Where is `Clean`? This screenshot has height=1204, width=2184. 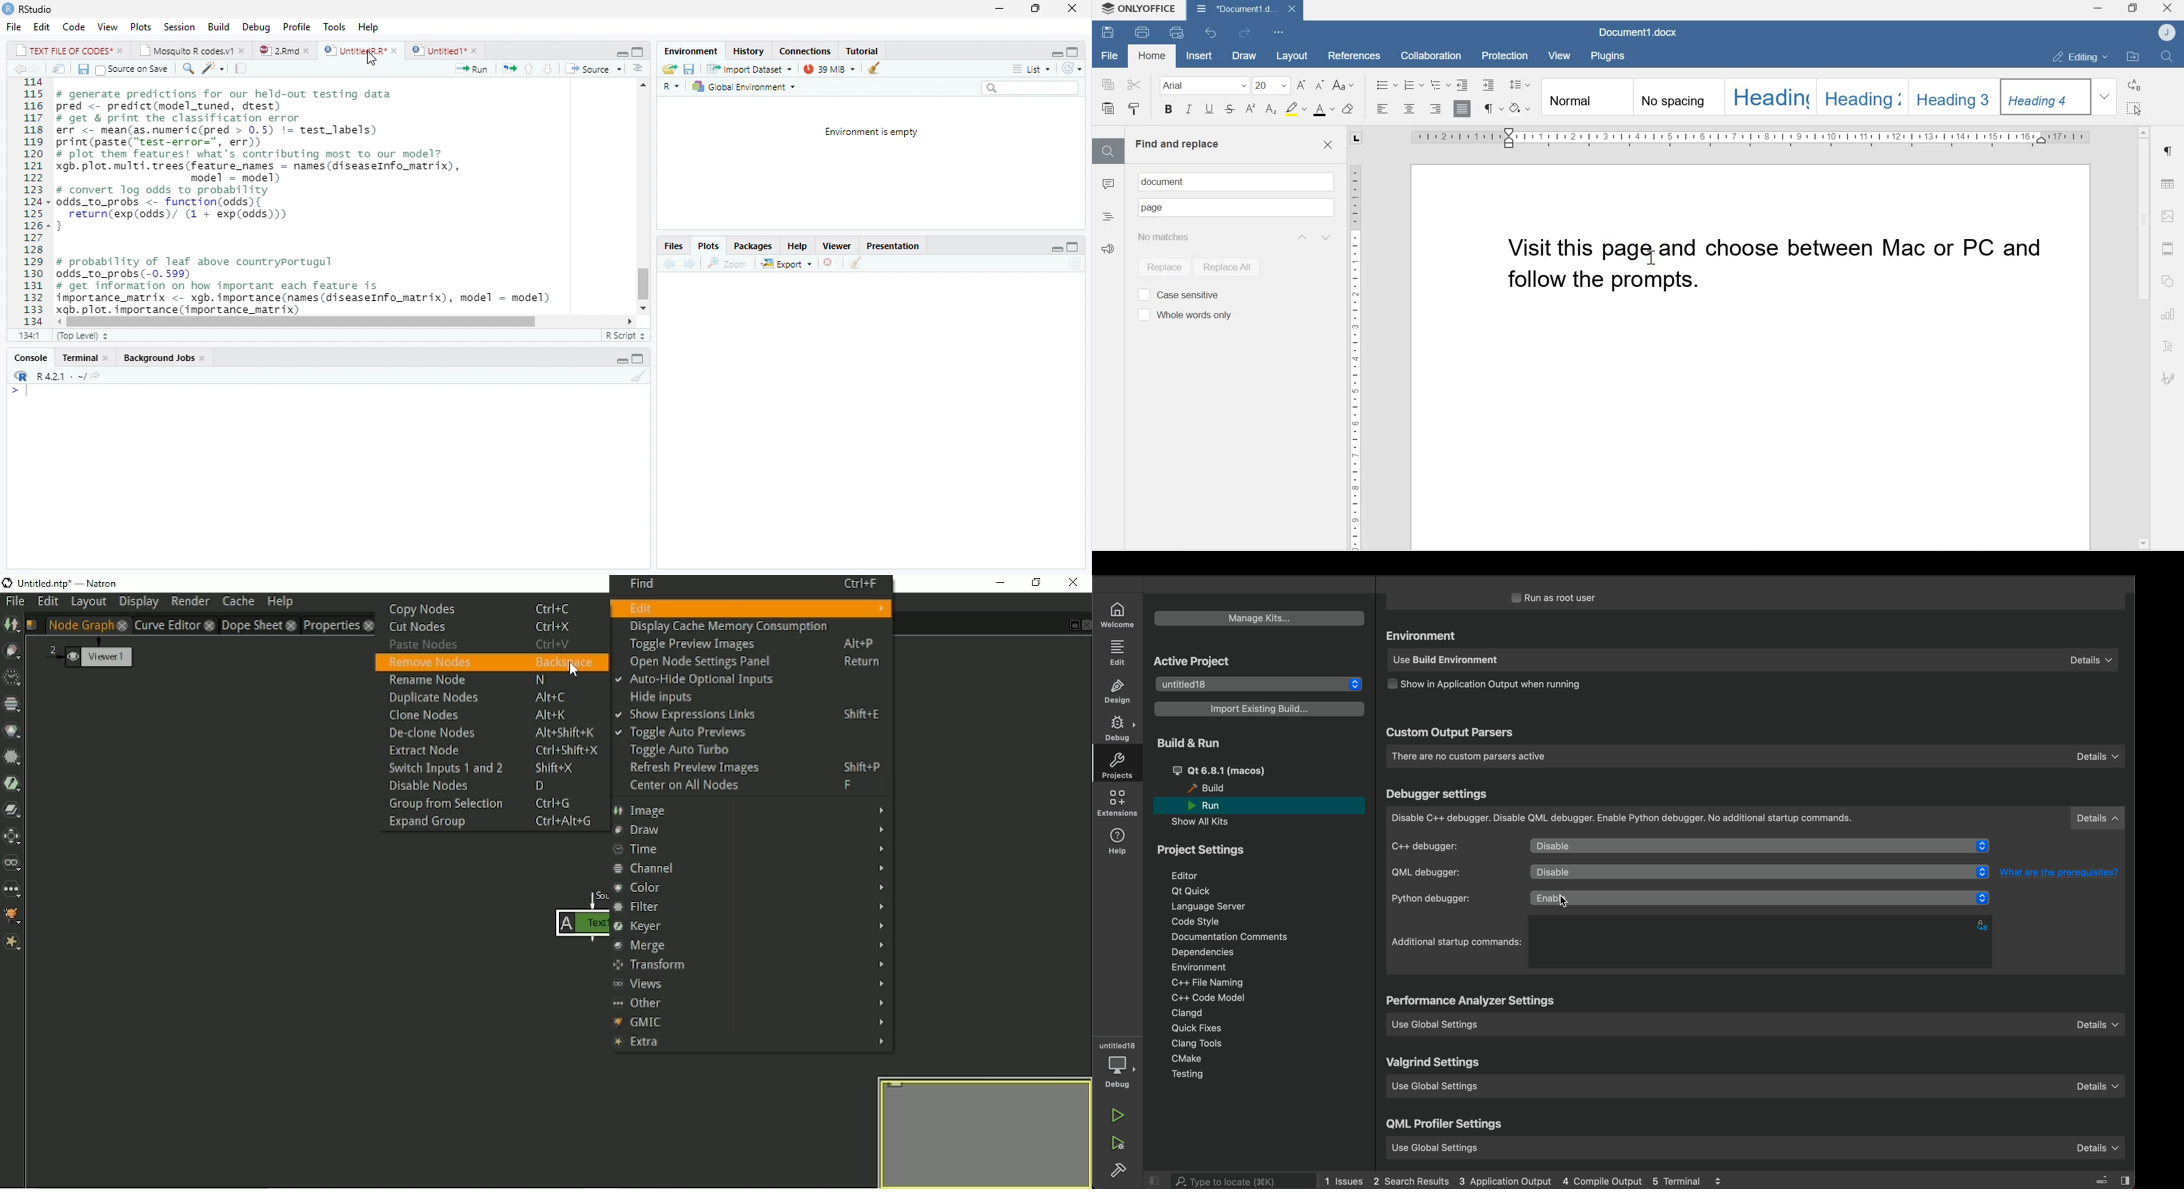
Clean is located at coordinates (873, 69).